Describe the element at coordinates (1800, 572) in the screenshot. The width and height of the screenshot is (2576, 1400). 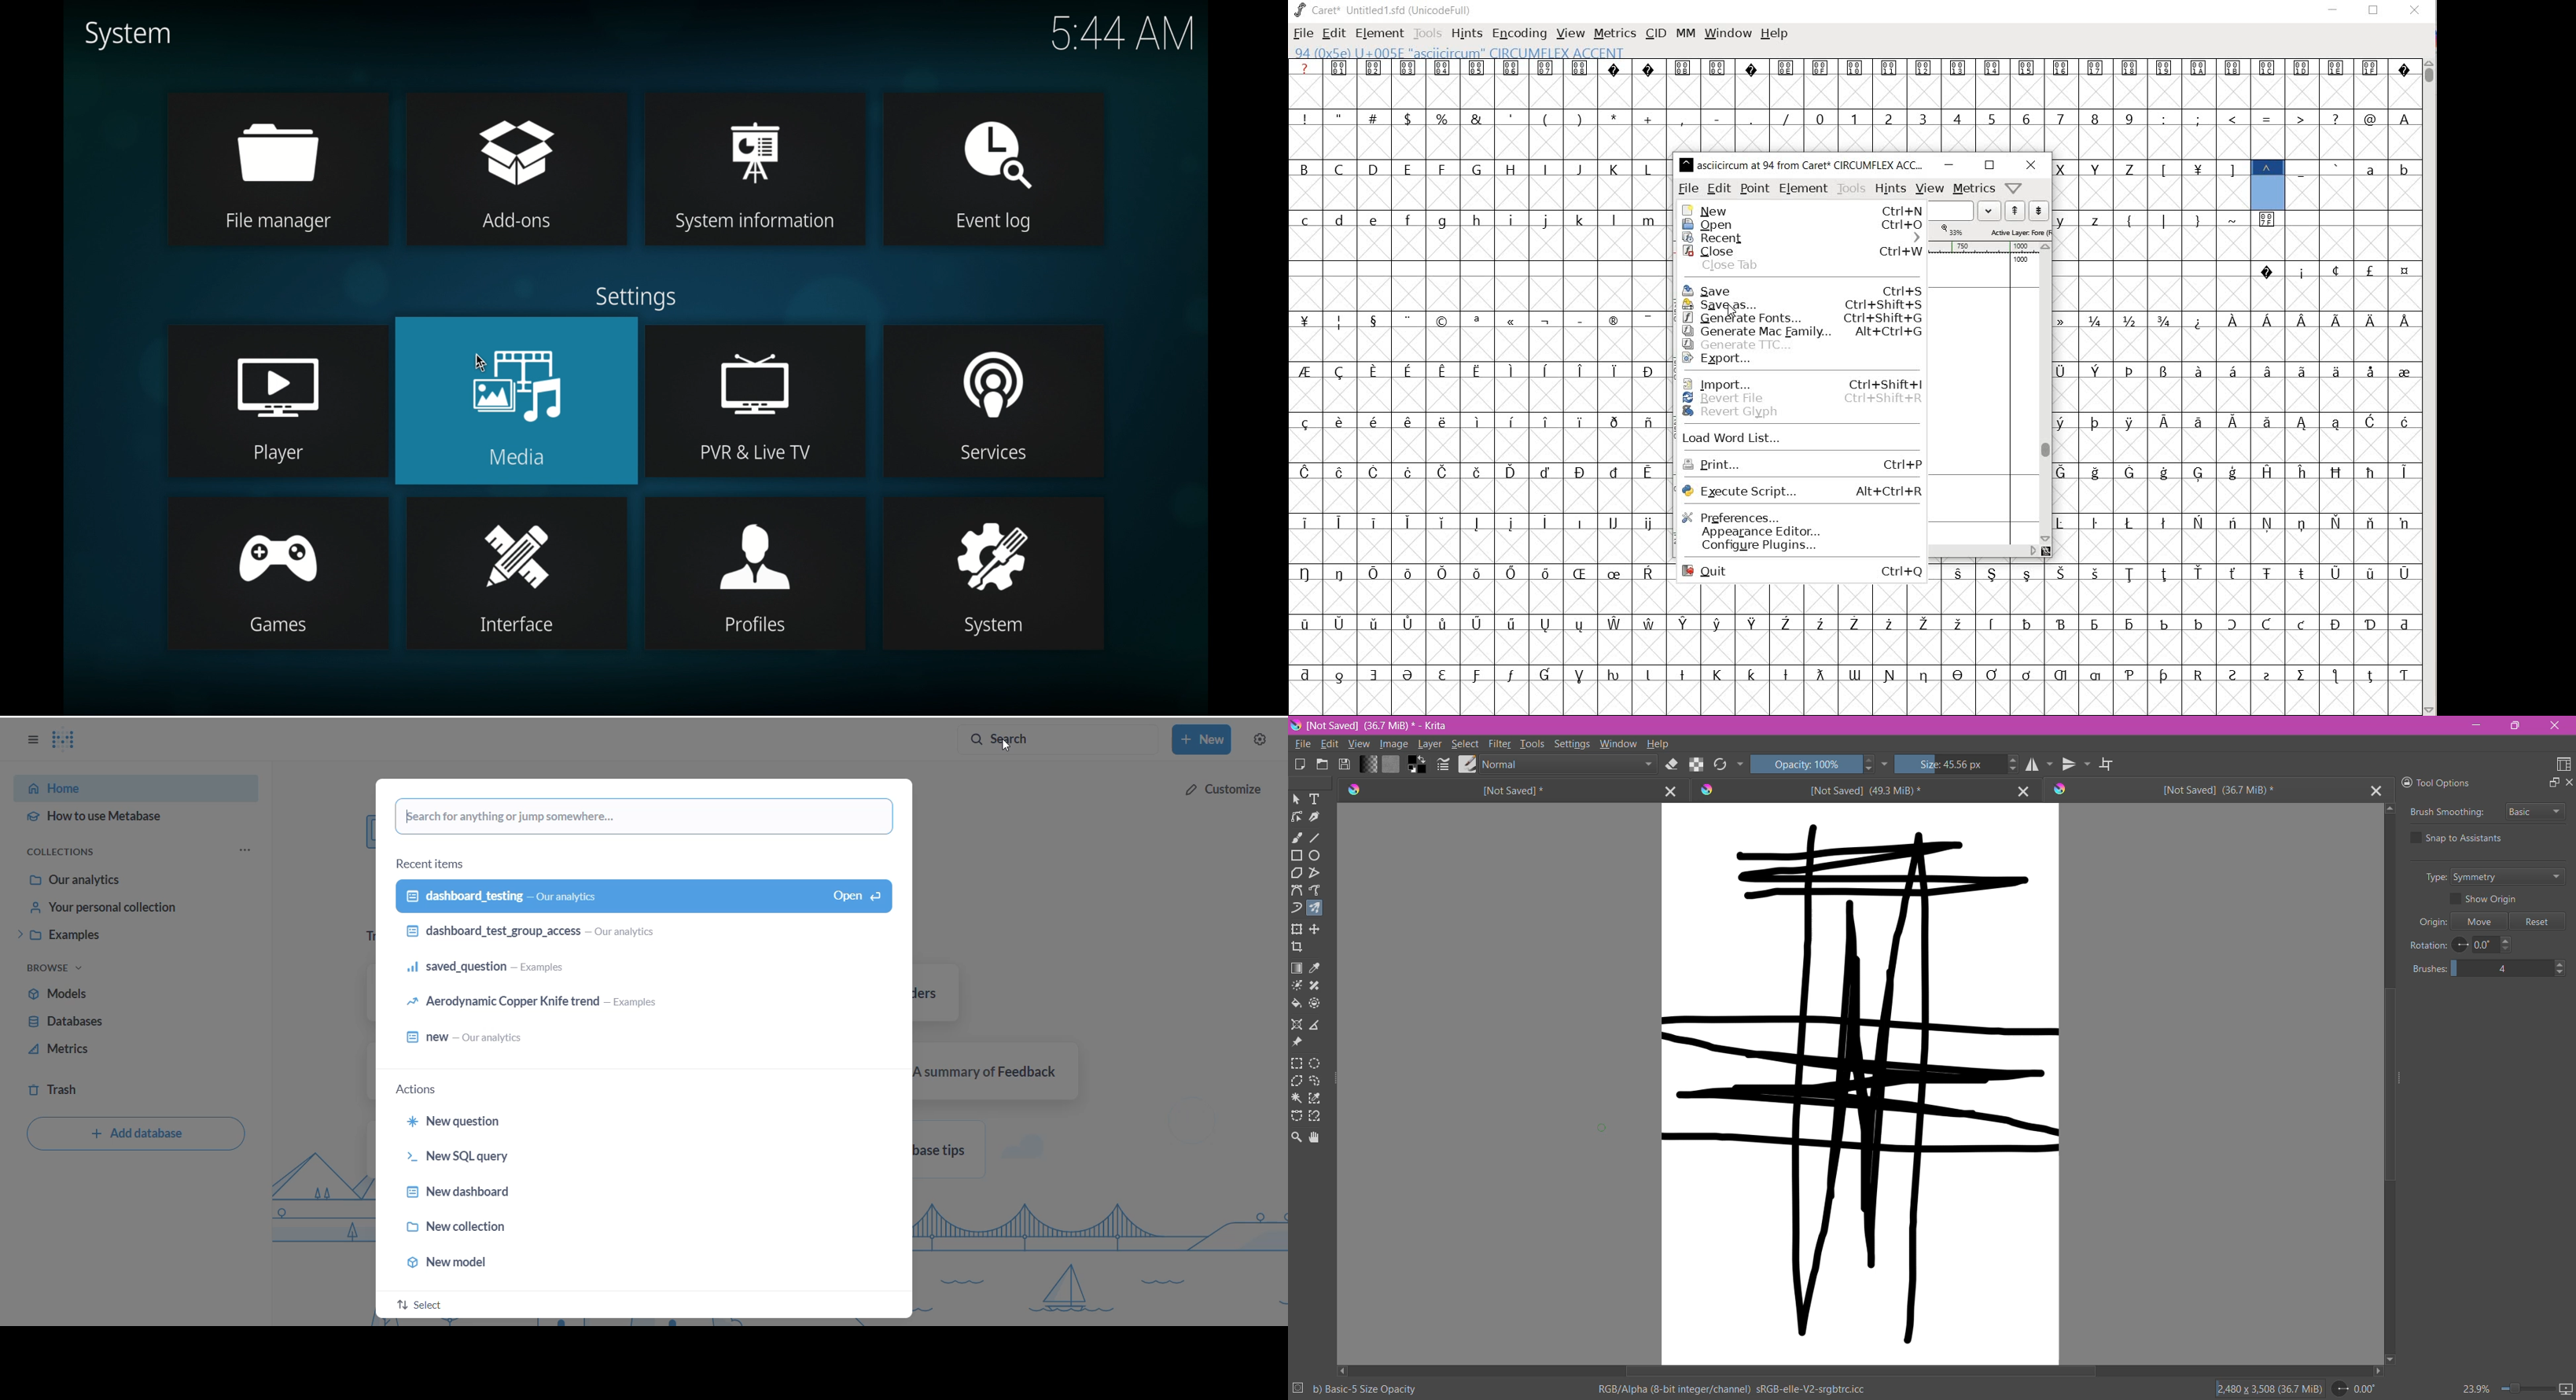
I see `quit` at that location.